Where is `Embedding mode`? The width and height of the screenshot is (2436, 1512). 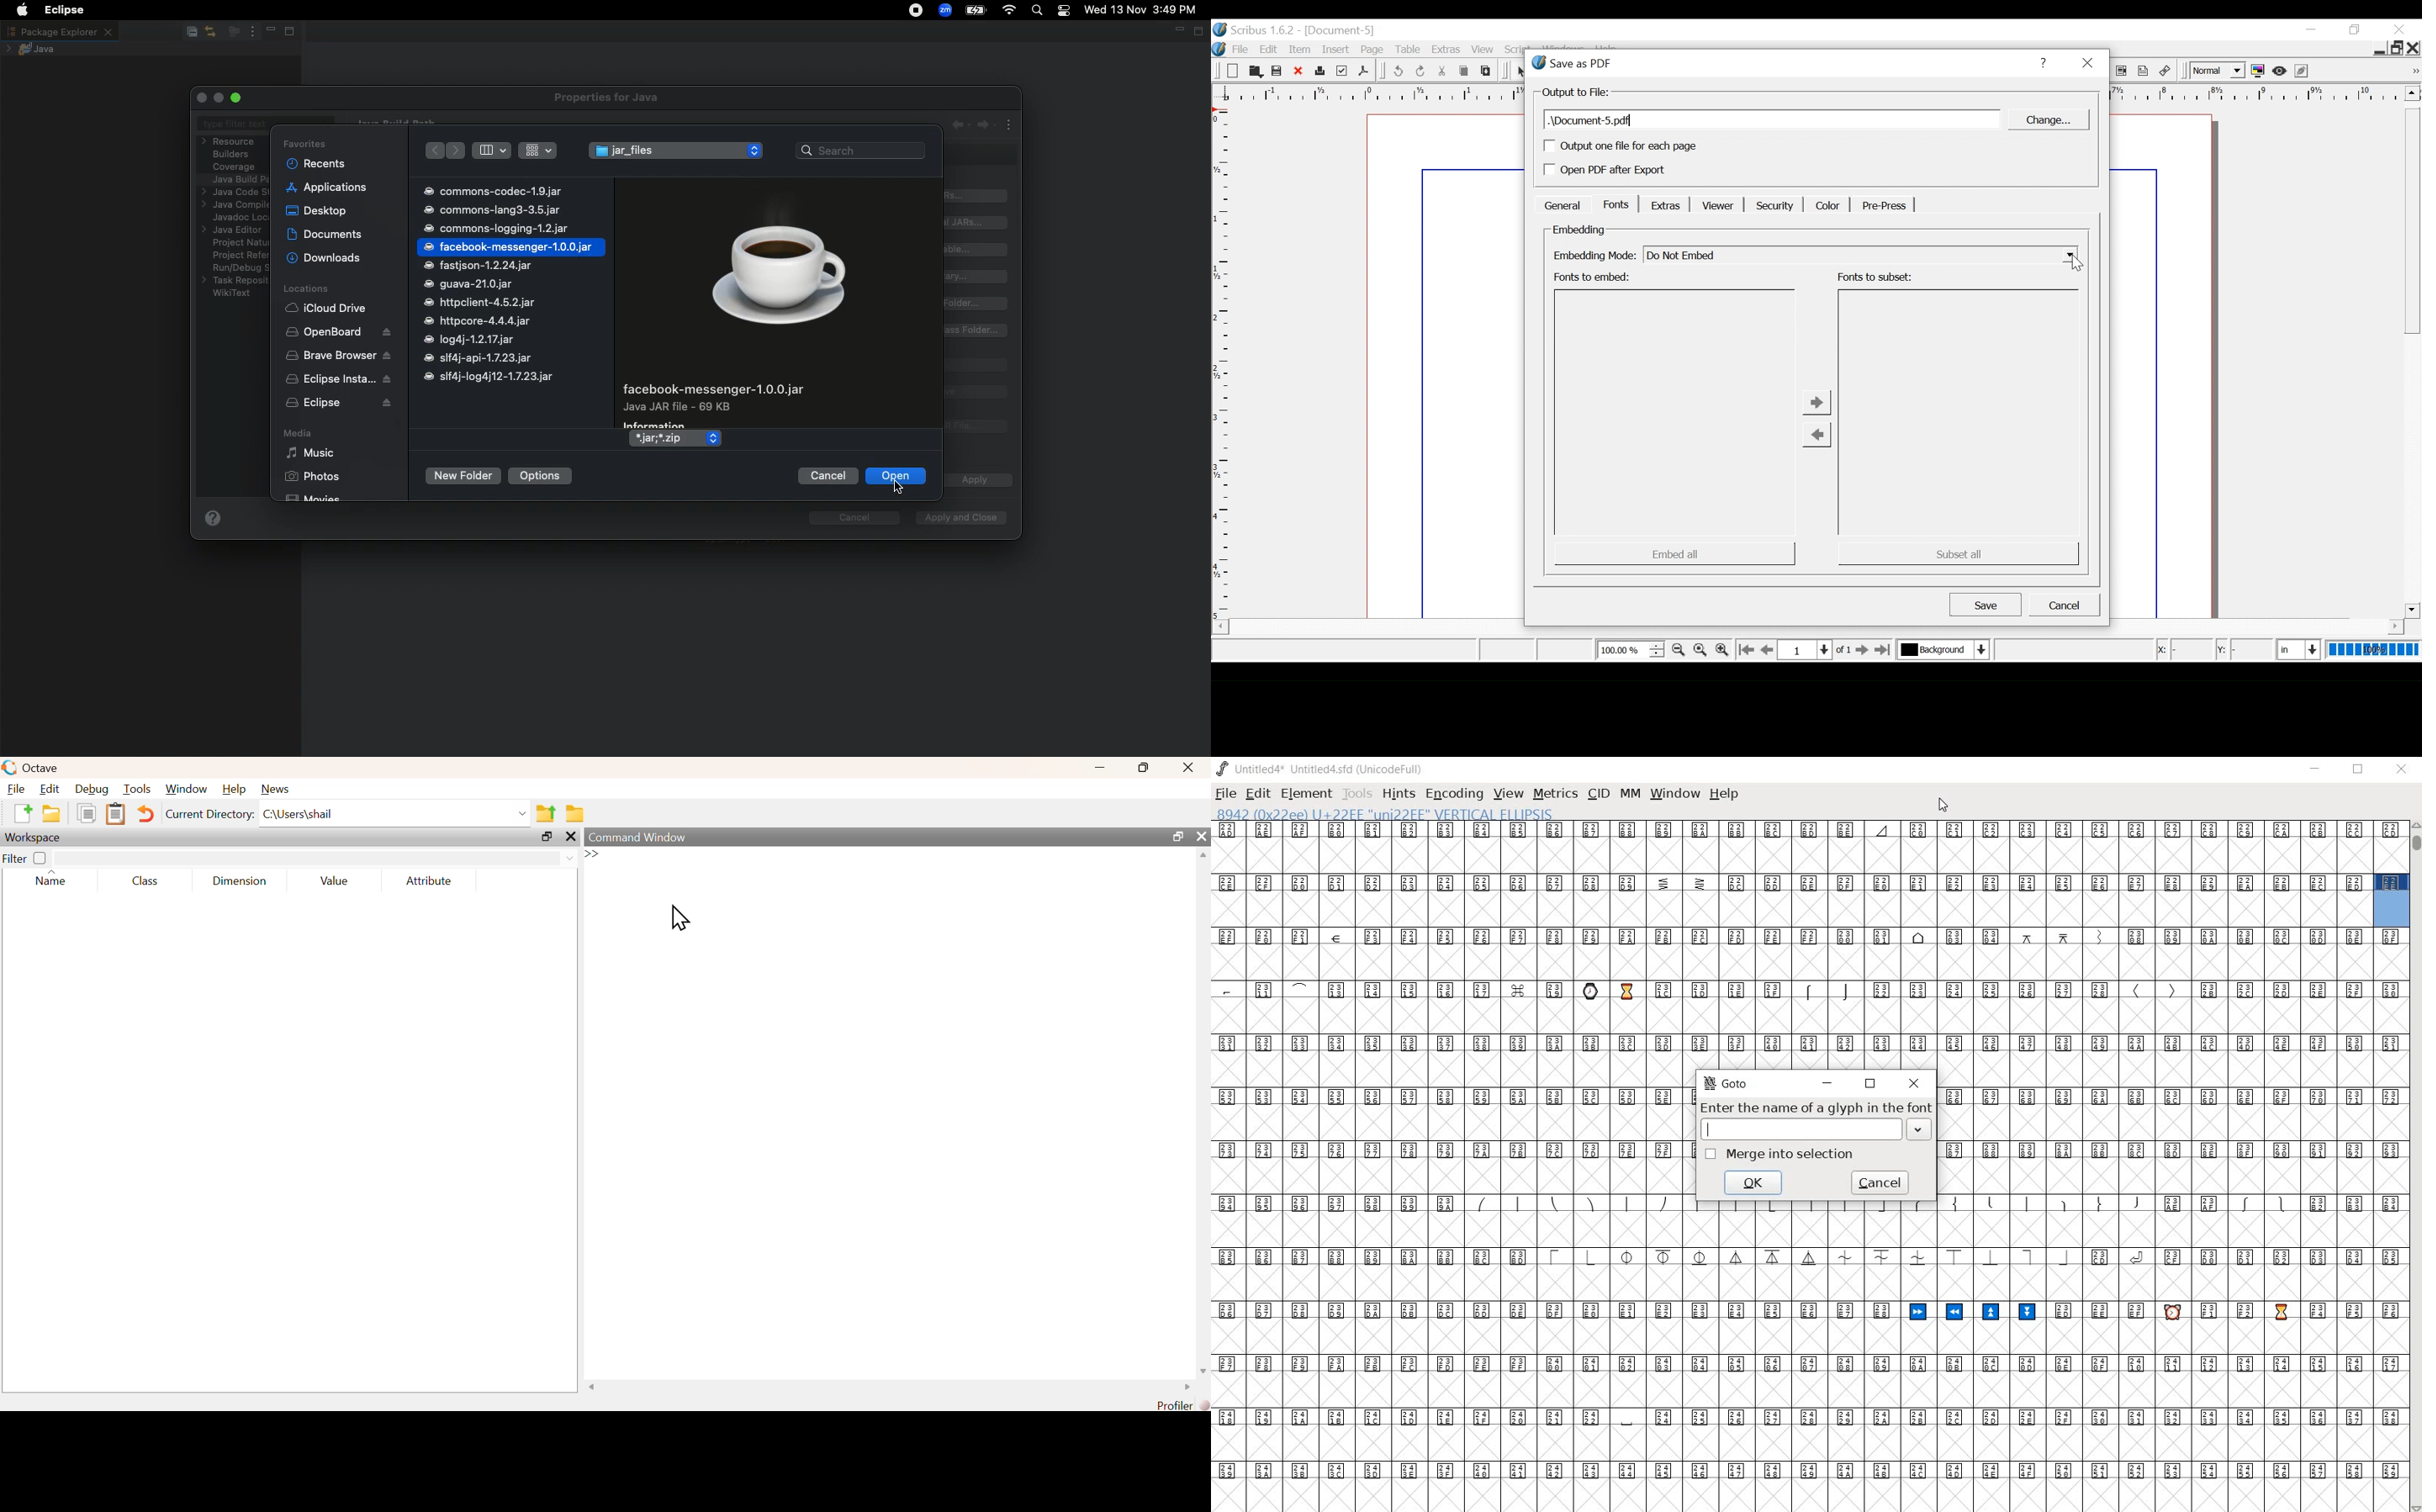
Embedding mode is located at coordinates (1593, 256).